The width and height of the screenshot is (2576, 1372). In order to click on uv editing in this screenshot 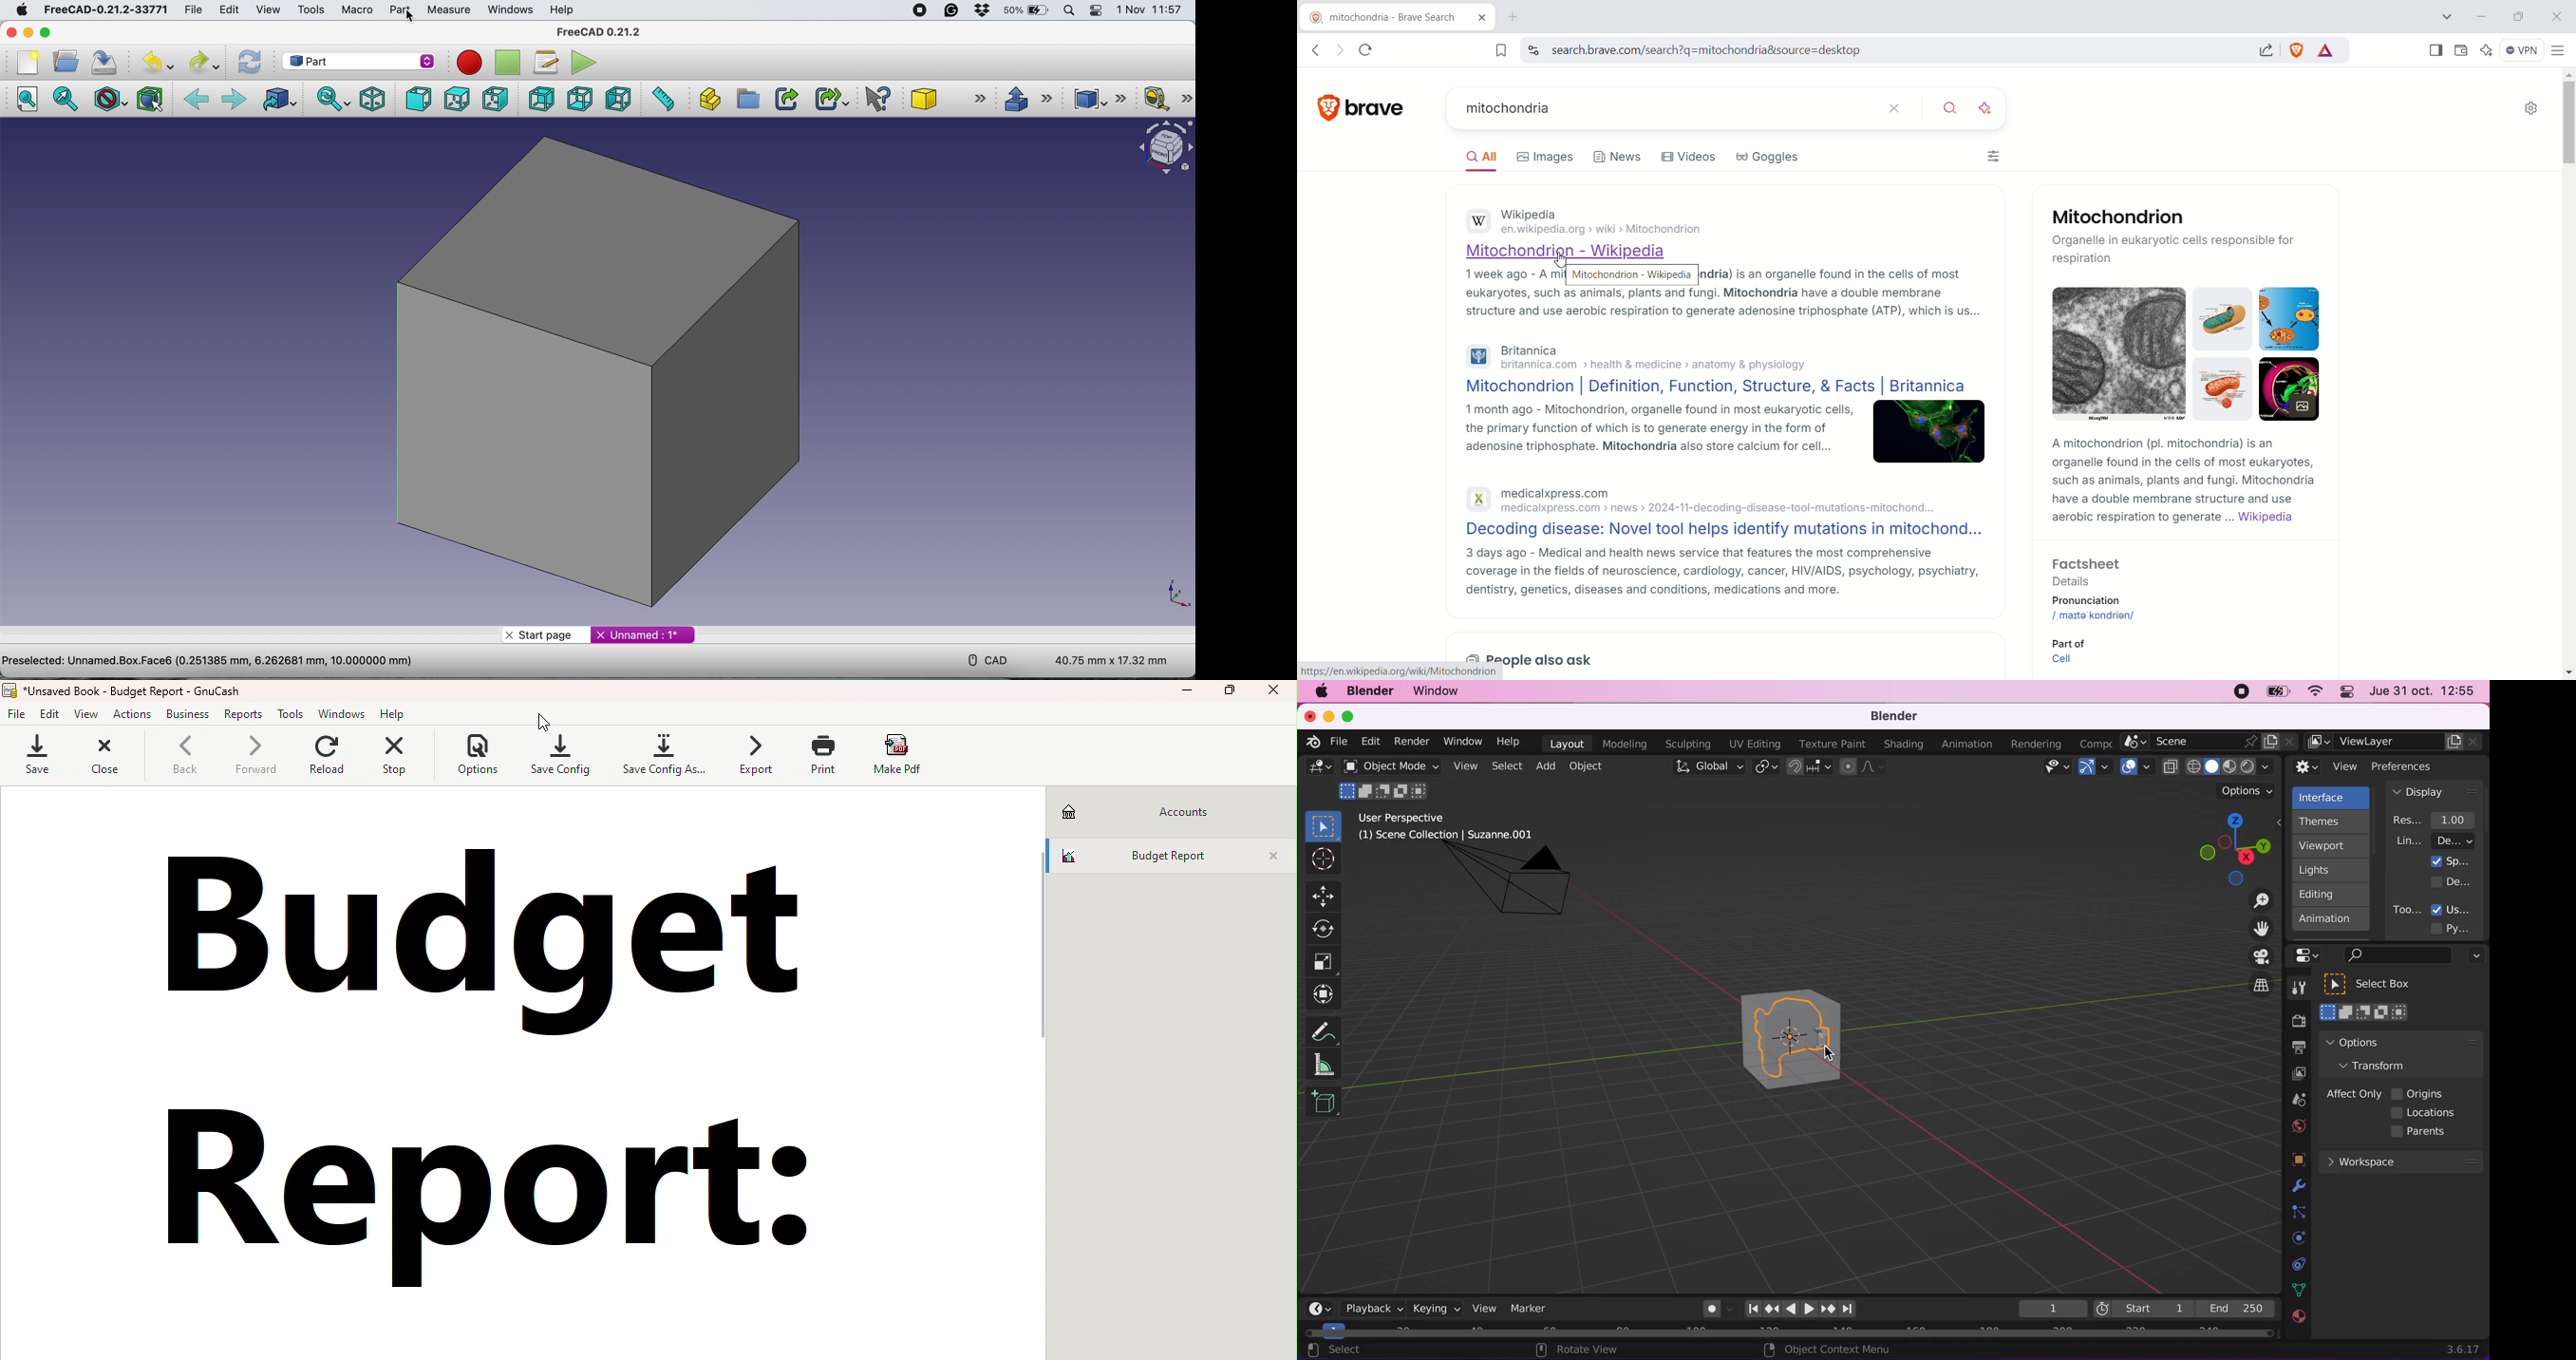, I will do `click(1754, 744)`.